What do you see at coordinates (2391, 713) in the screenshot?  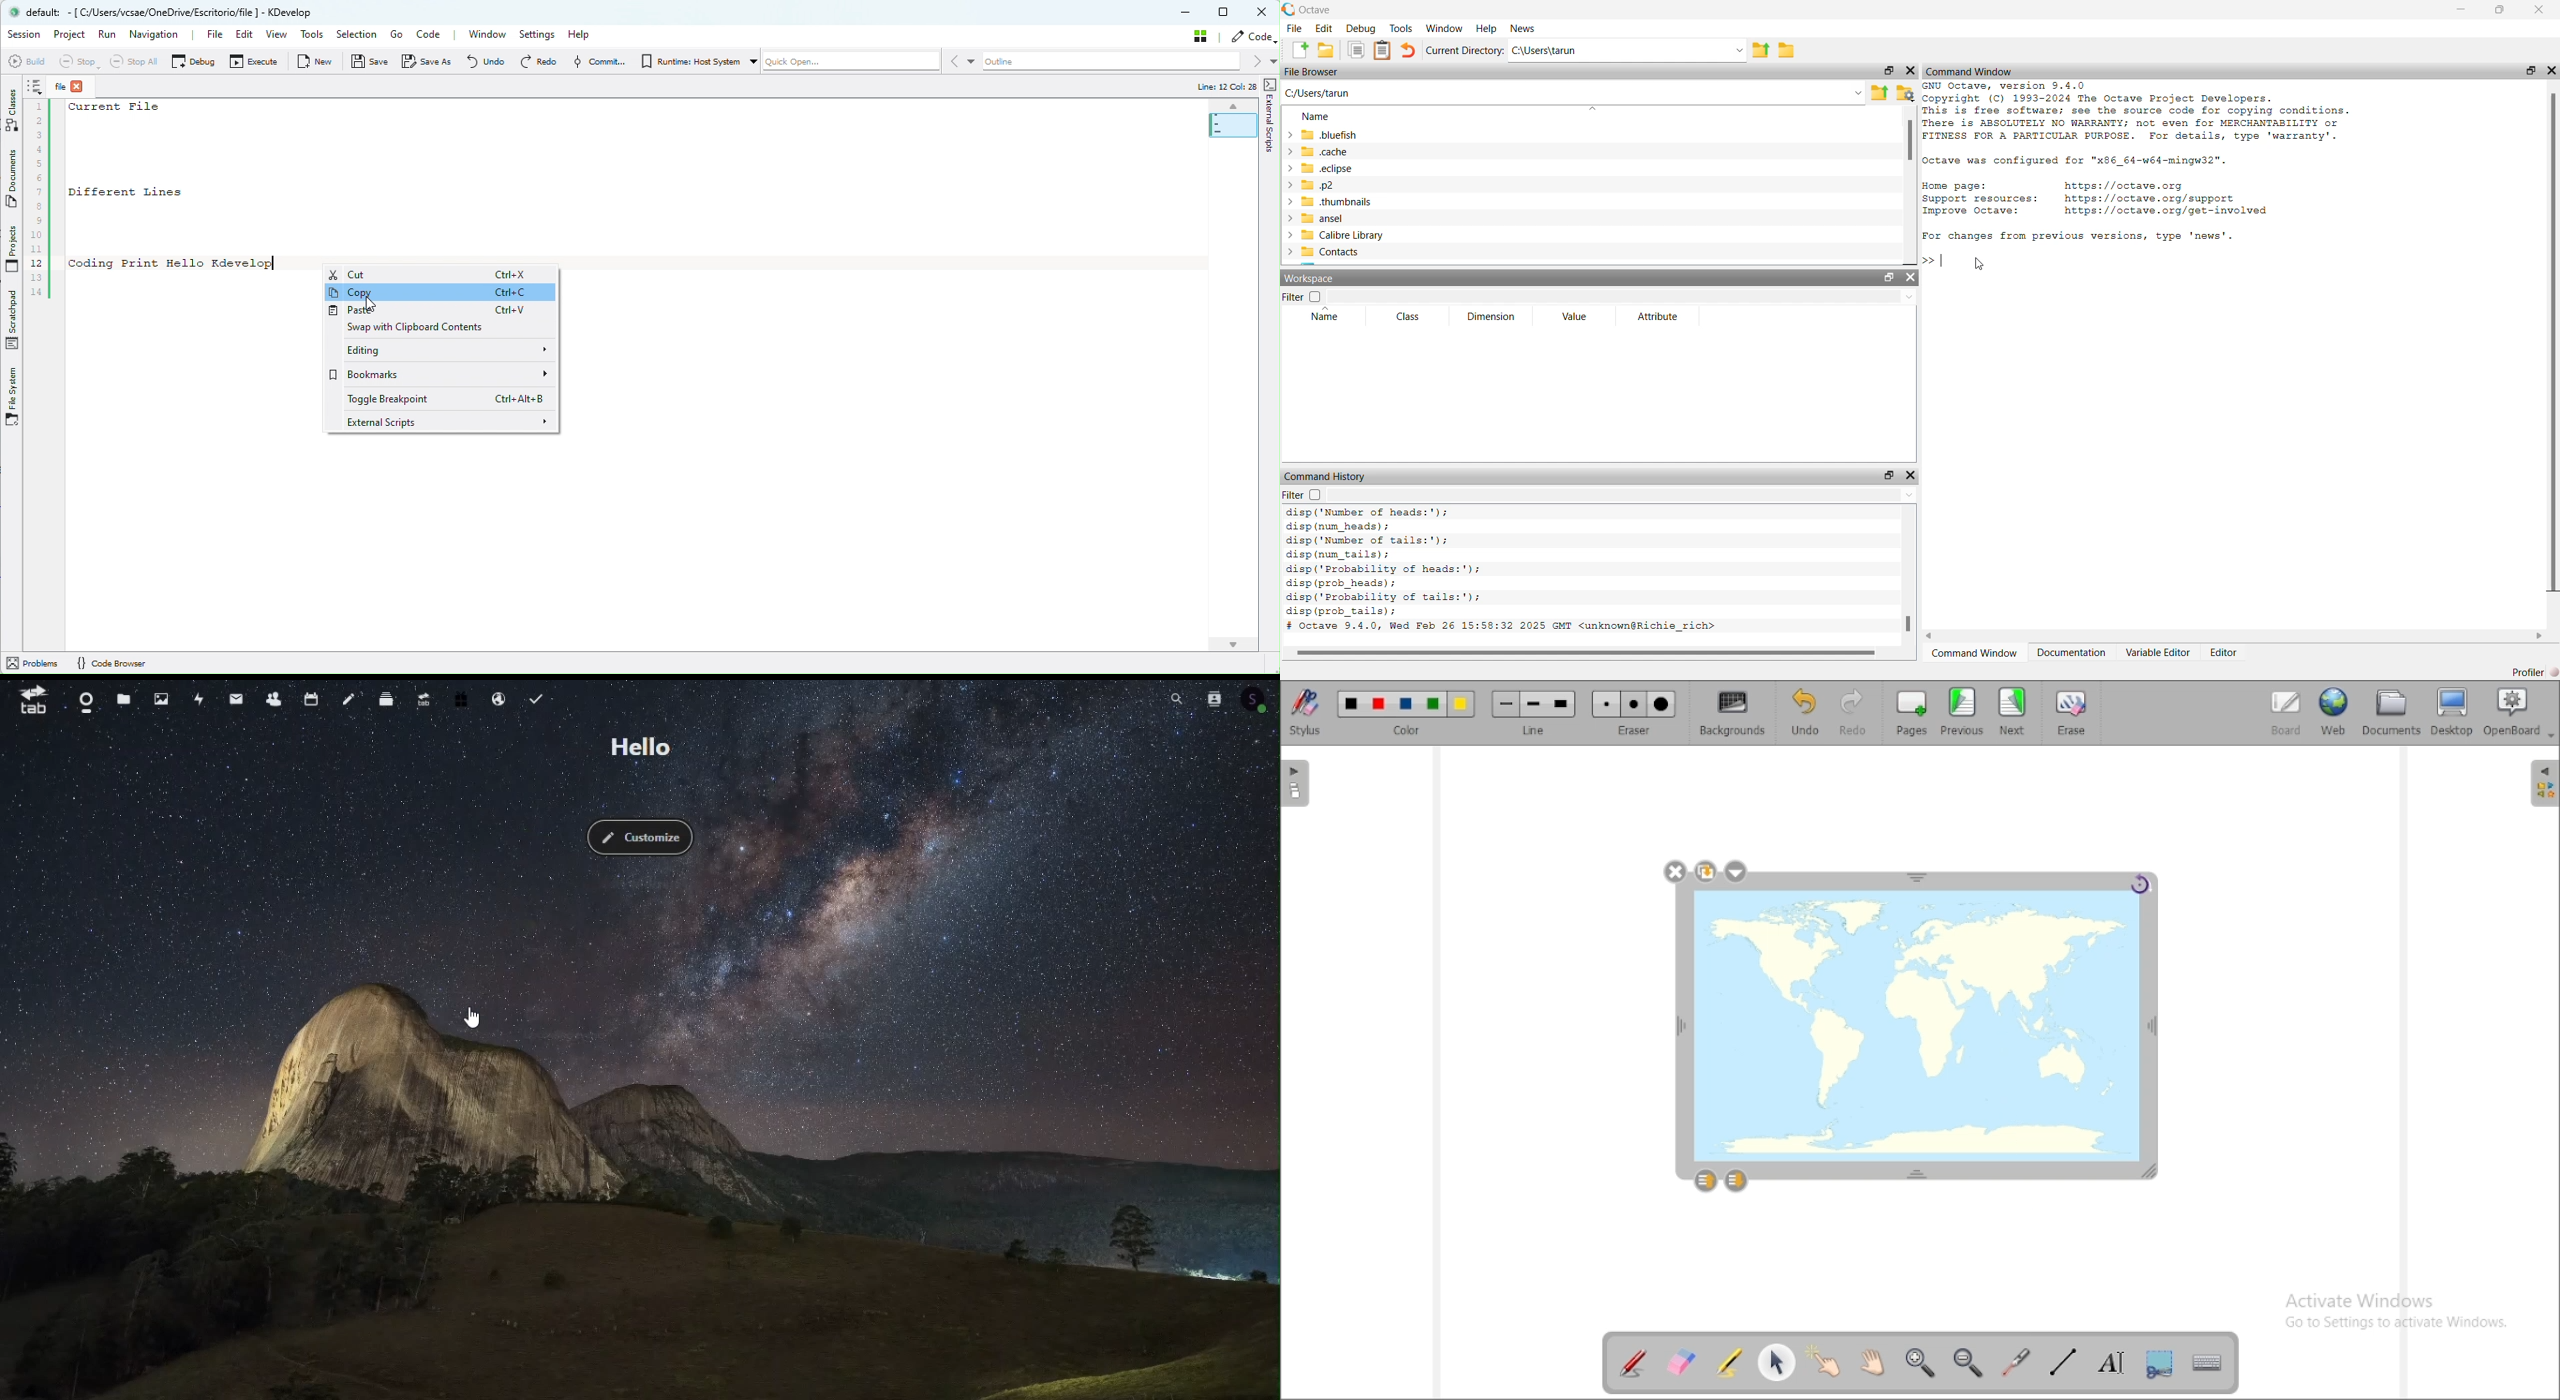 I see `documents` at bounding box center [2391, 713].